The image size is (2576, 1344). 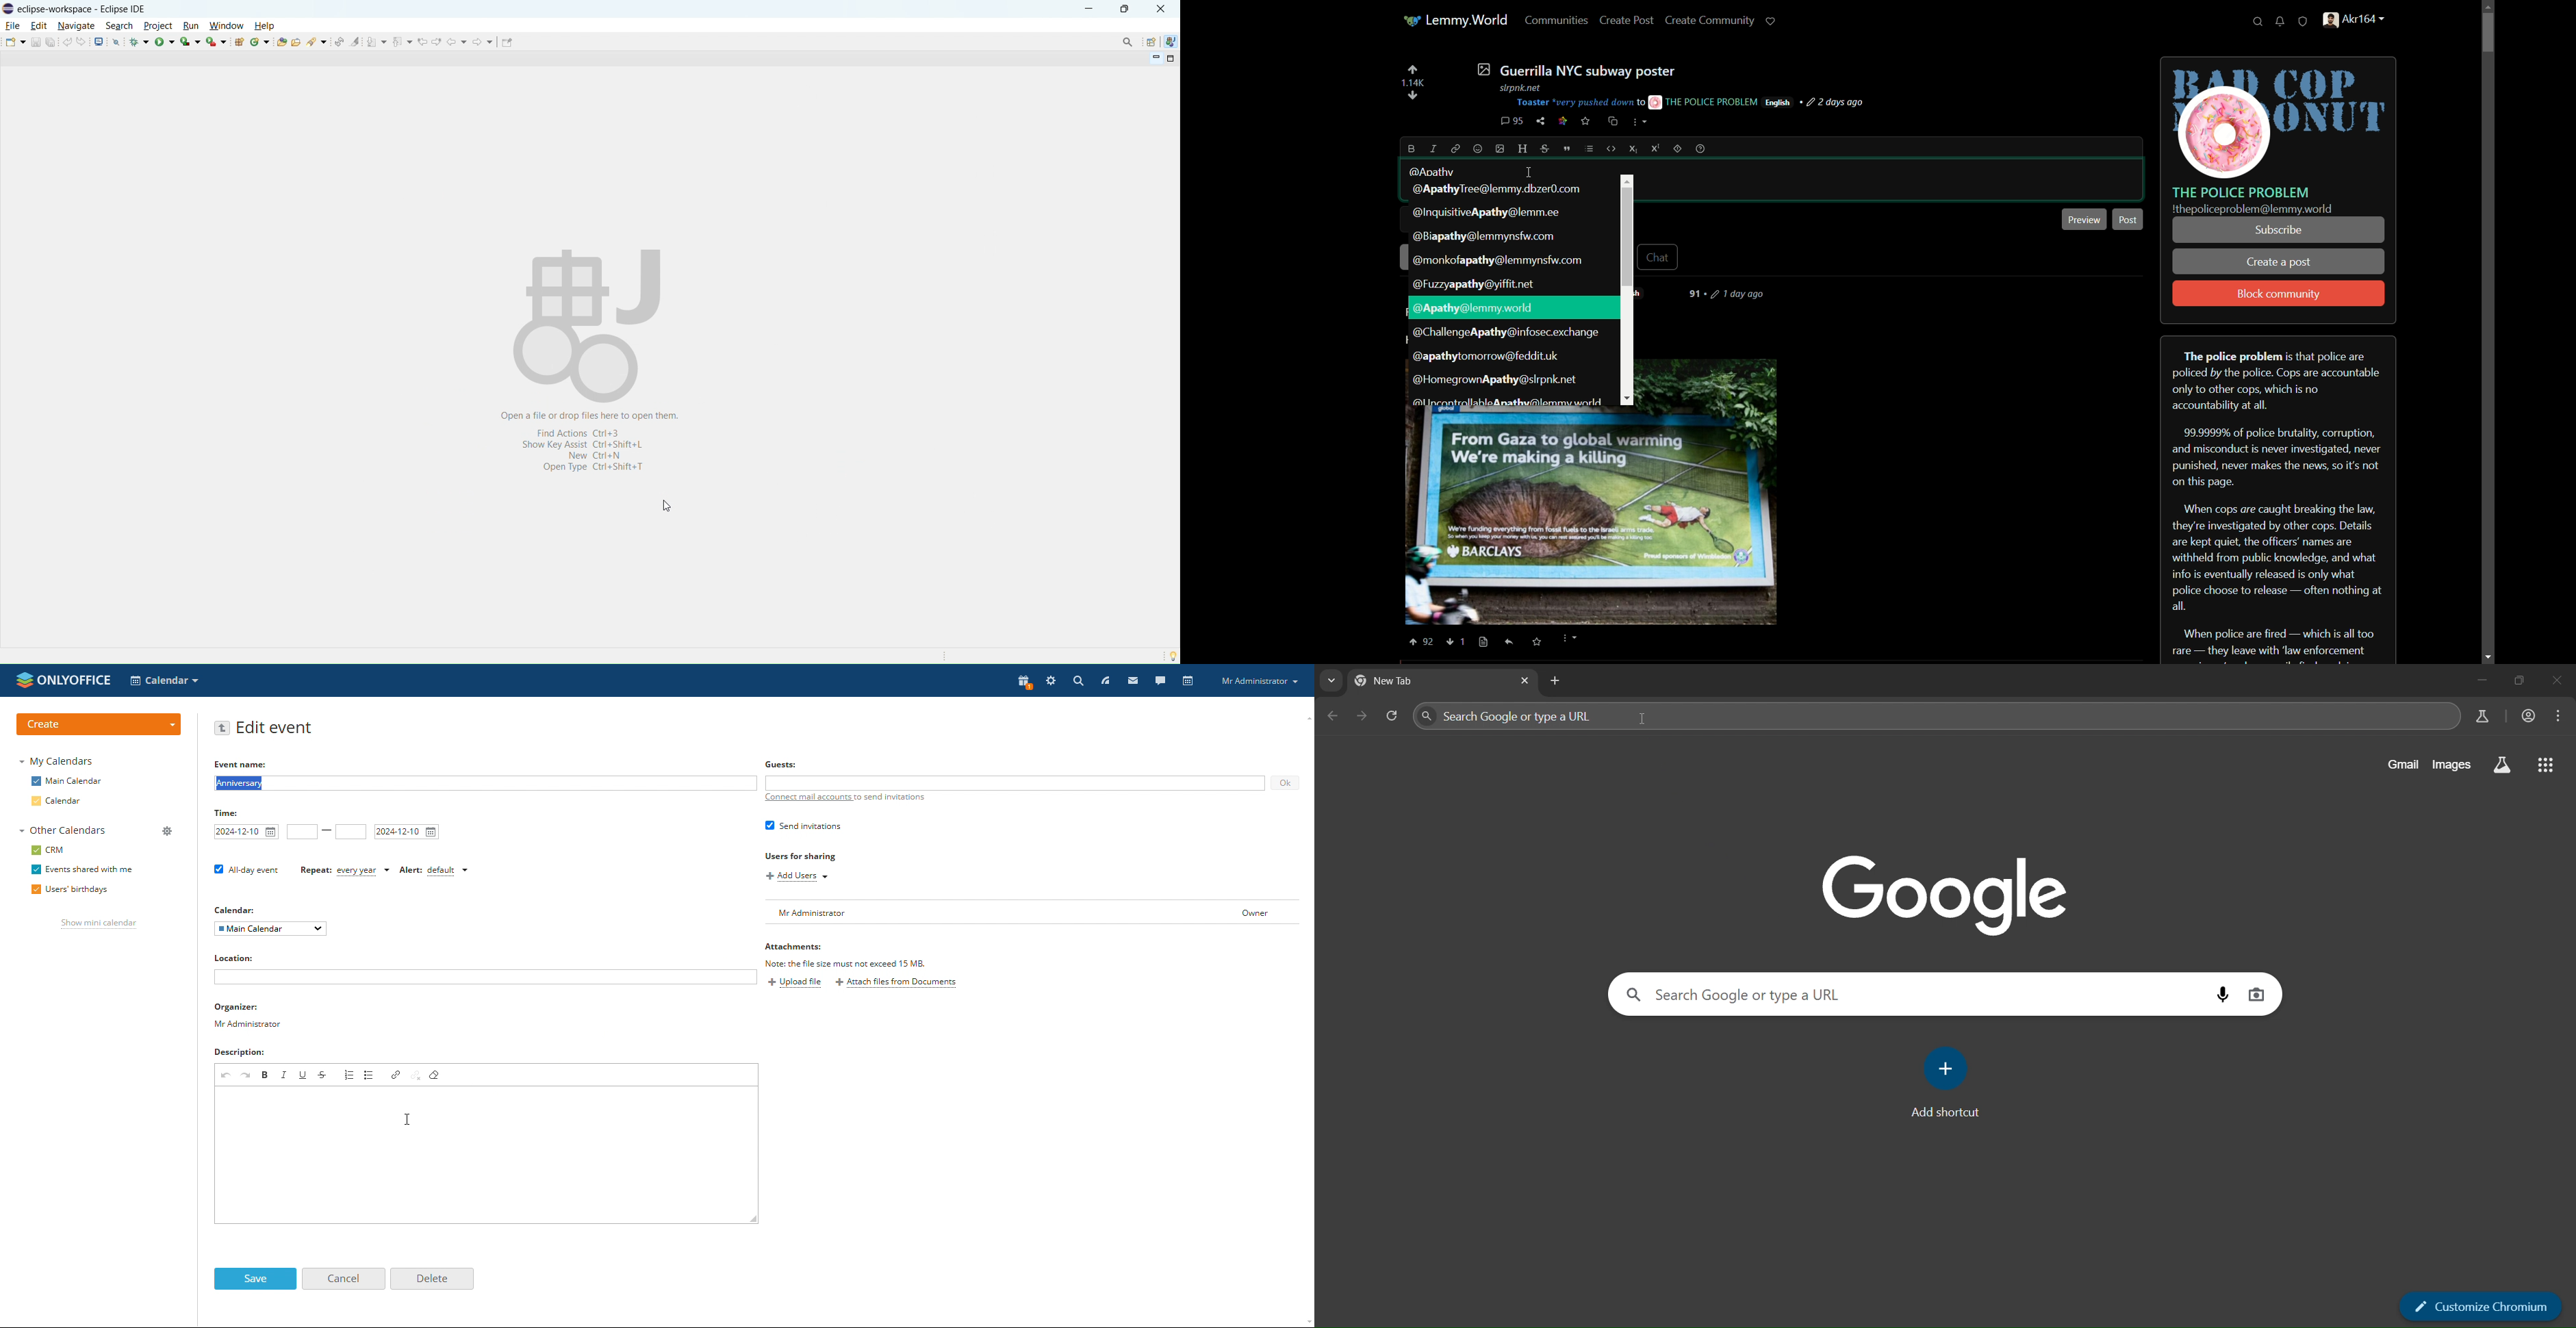 What do you see at coordinates (2280, 119) in the screenshot?
I see `server icon` at bounding box center [2280, 119].